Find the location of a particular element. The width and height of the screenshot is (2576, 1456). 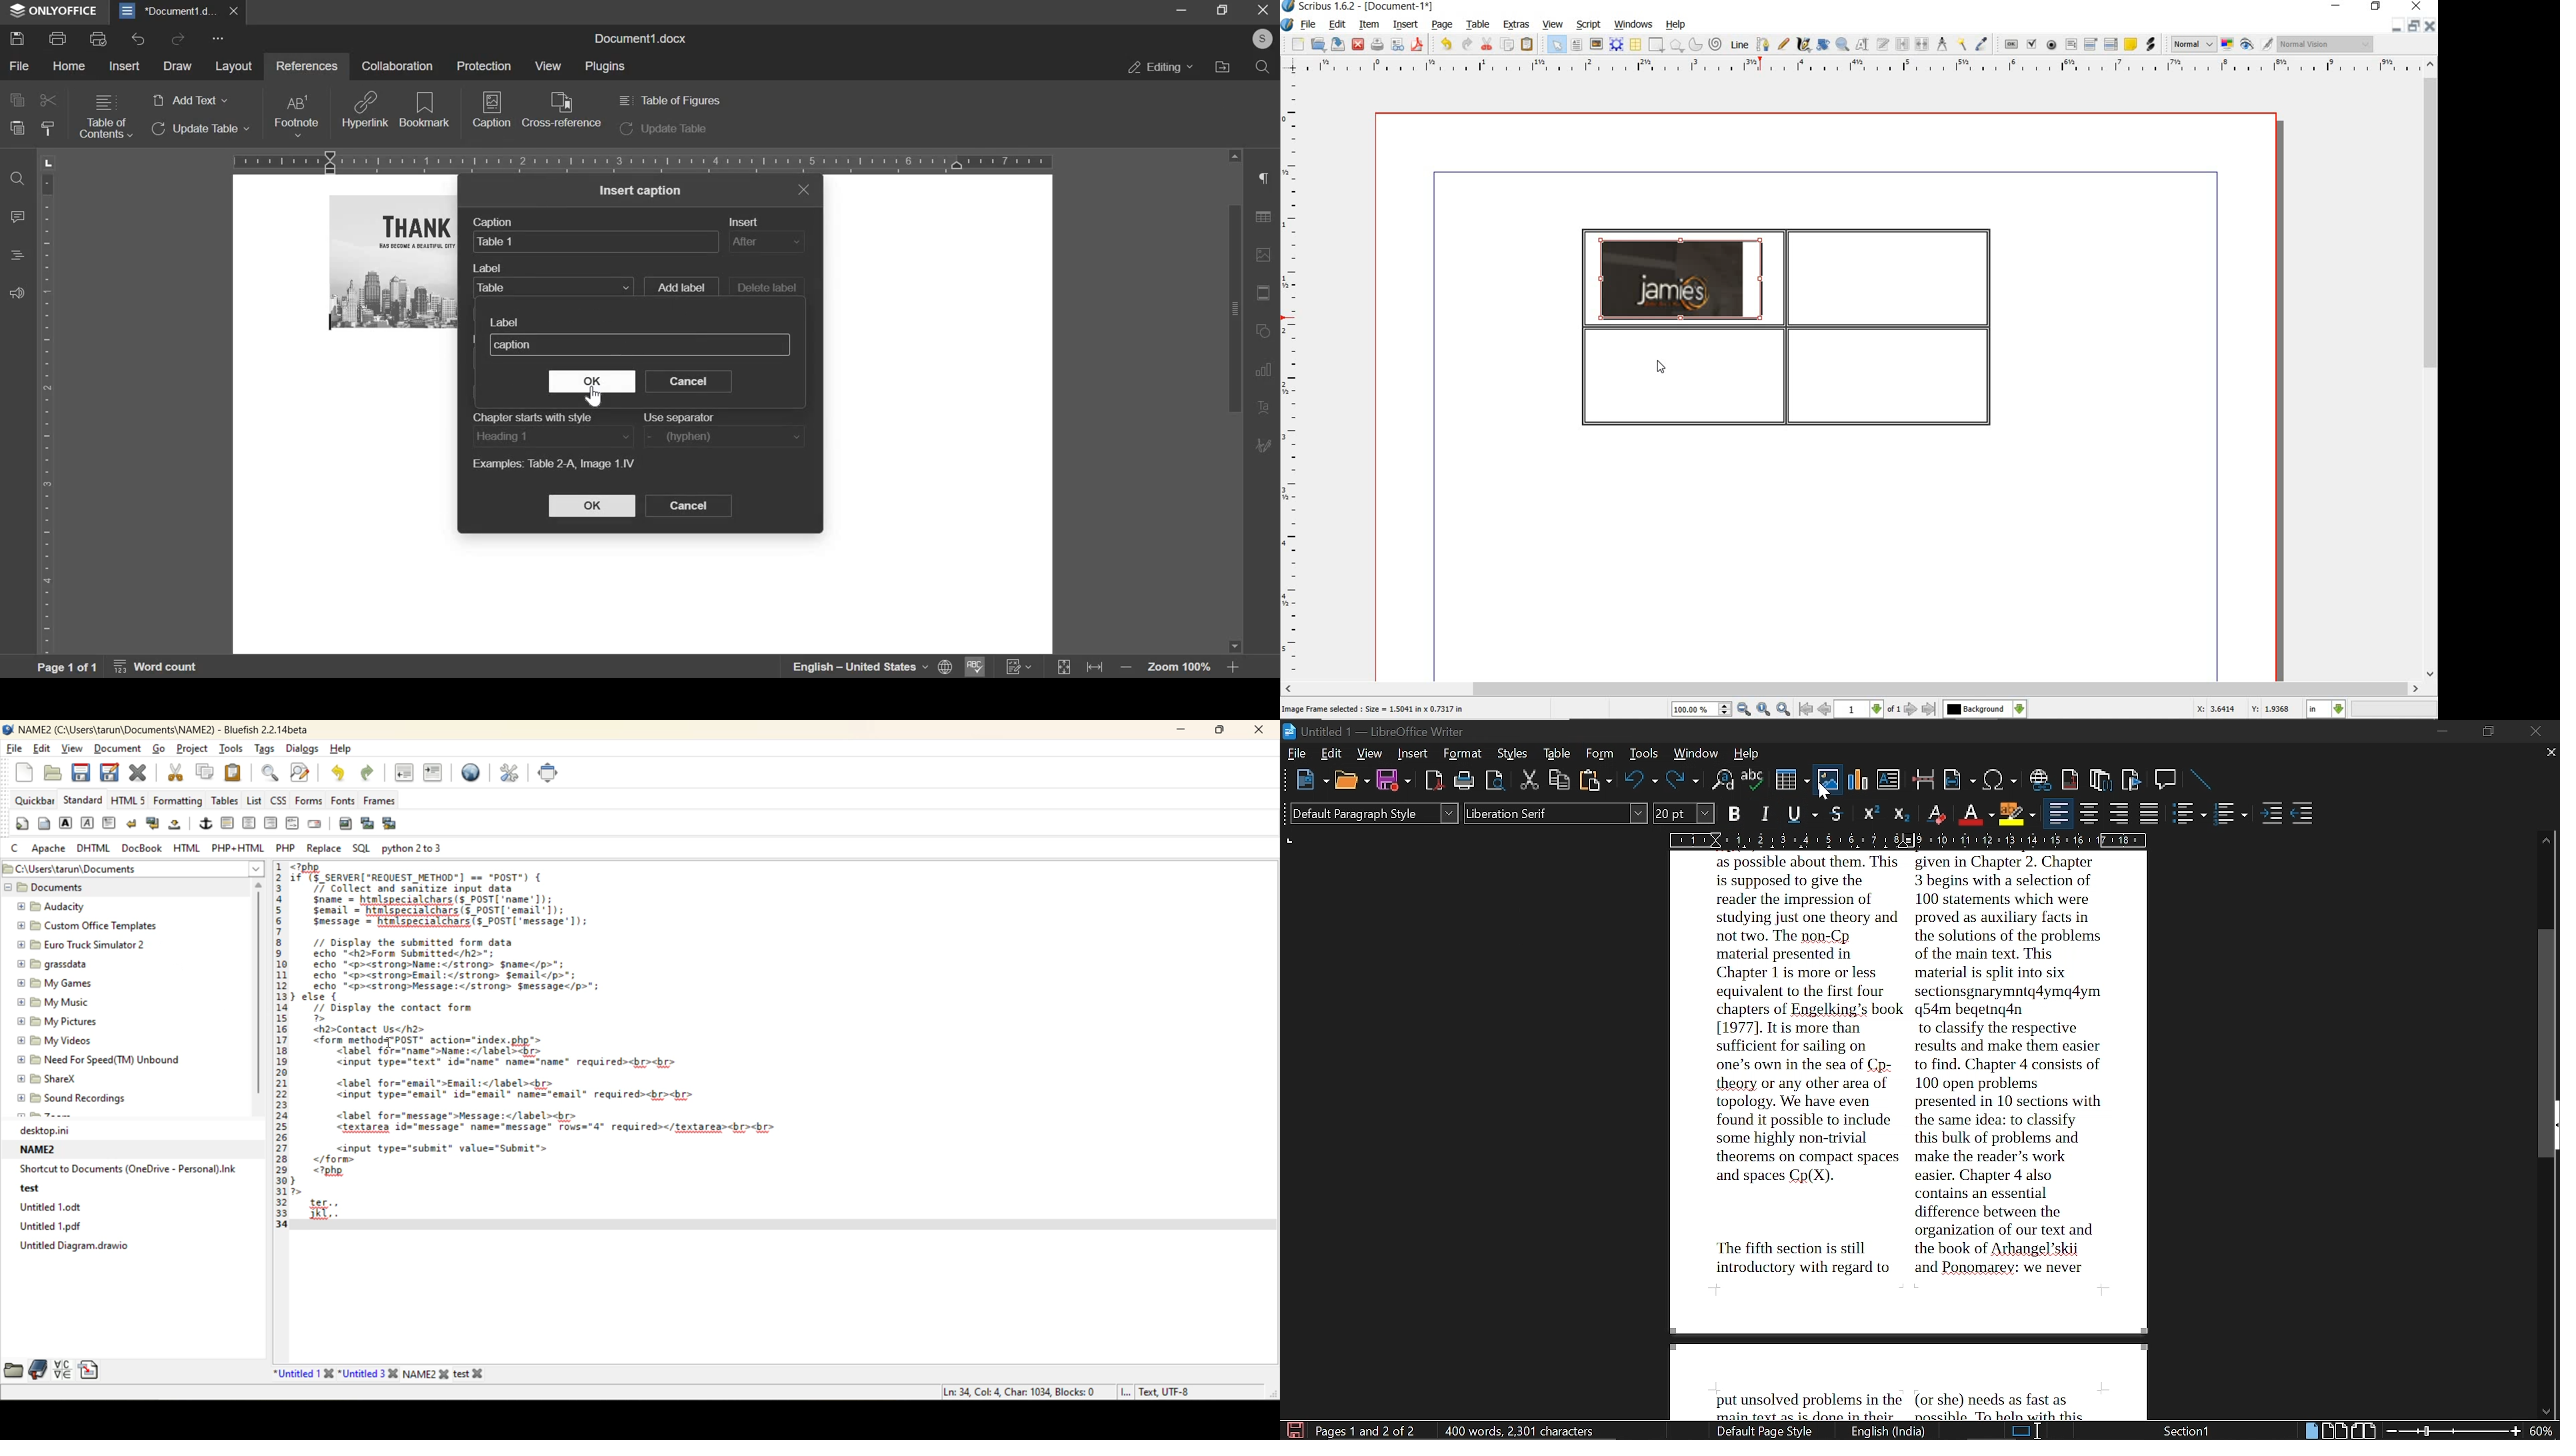

update table is located at coordinates (663, 130).